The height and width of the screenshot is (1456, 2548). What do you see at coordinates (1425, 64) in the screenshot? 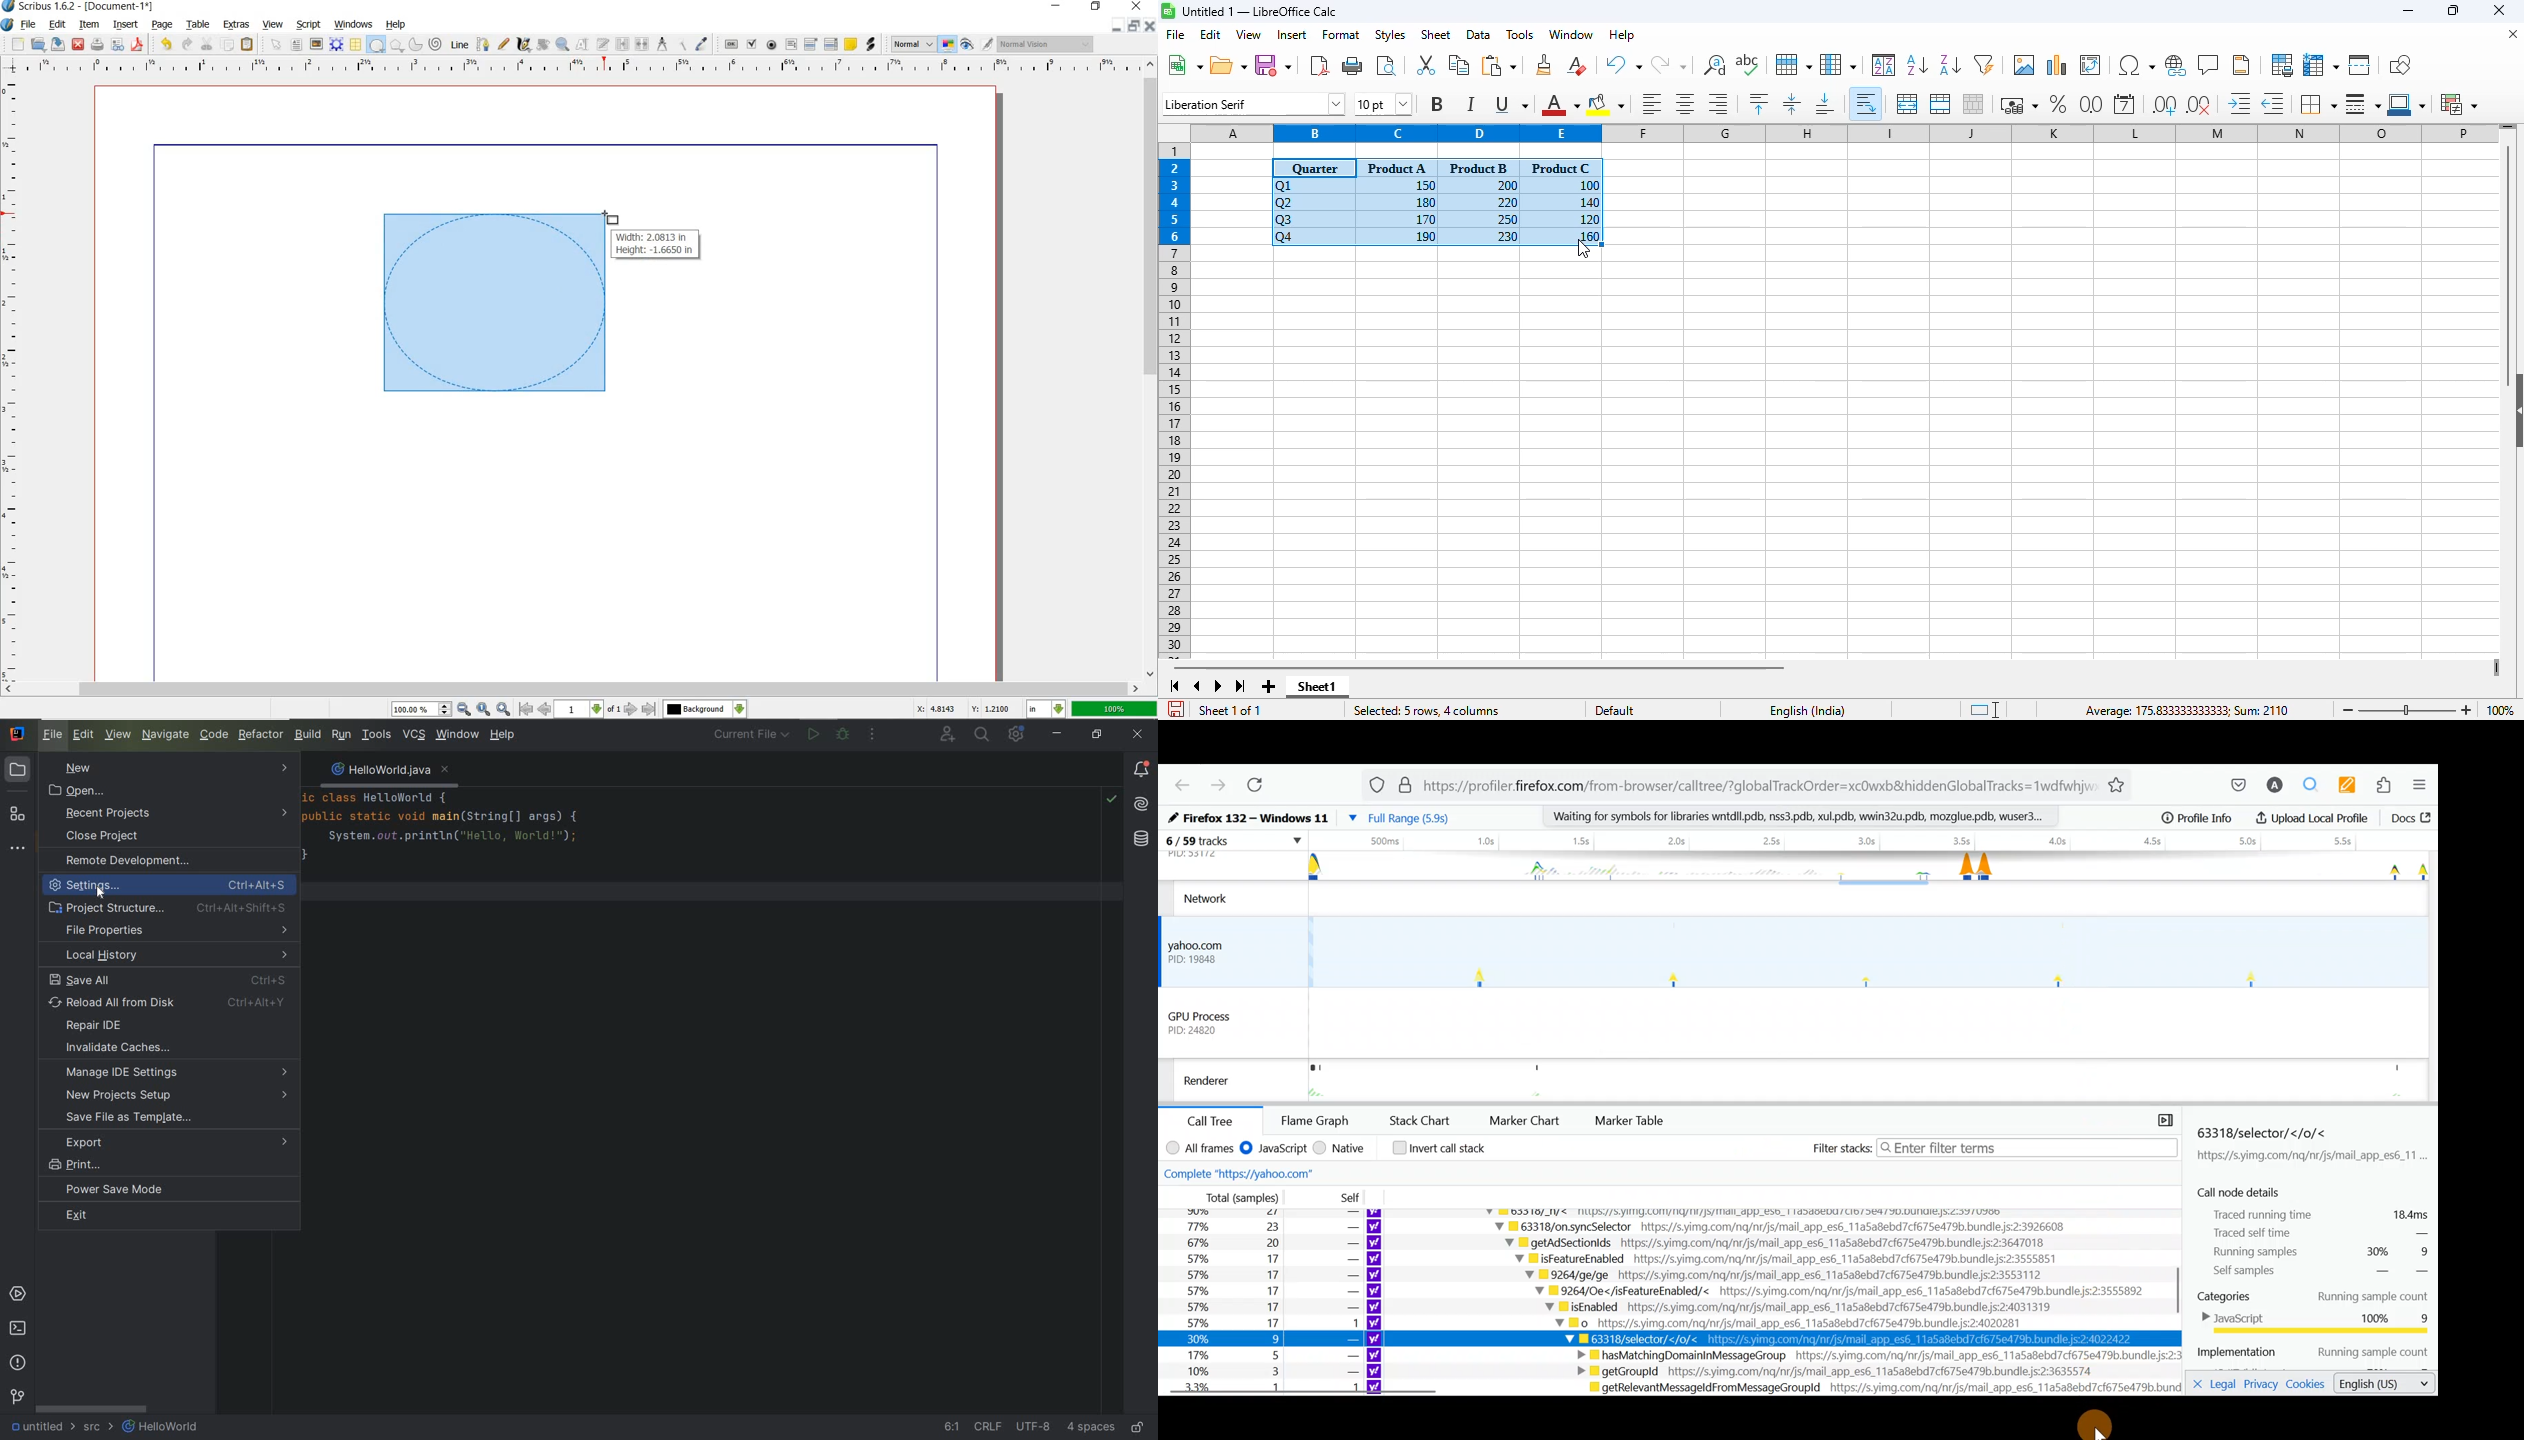
I see `cut` at bounding box center [1425, 64].